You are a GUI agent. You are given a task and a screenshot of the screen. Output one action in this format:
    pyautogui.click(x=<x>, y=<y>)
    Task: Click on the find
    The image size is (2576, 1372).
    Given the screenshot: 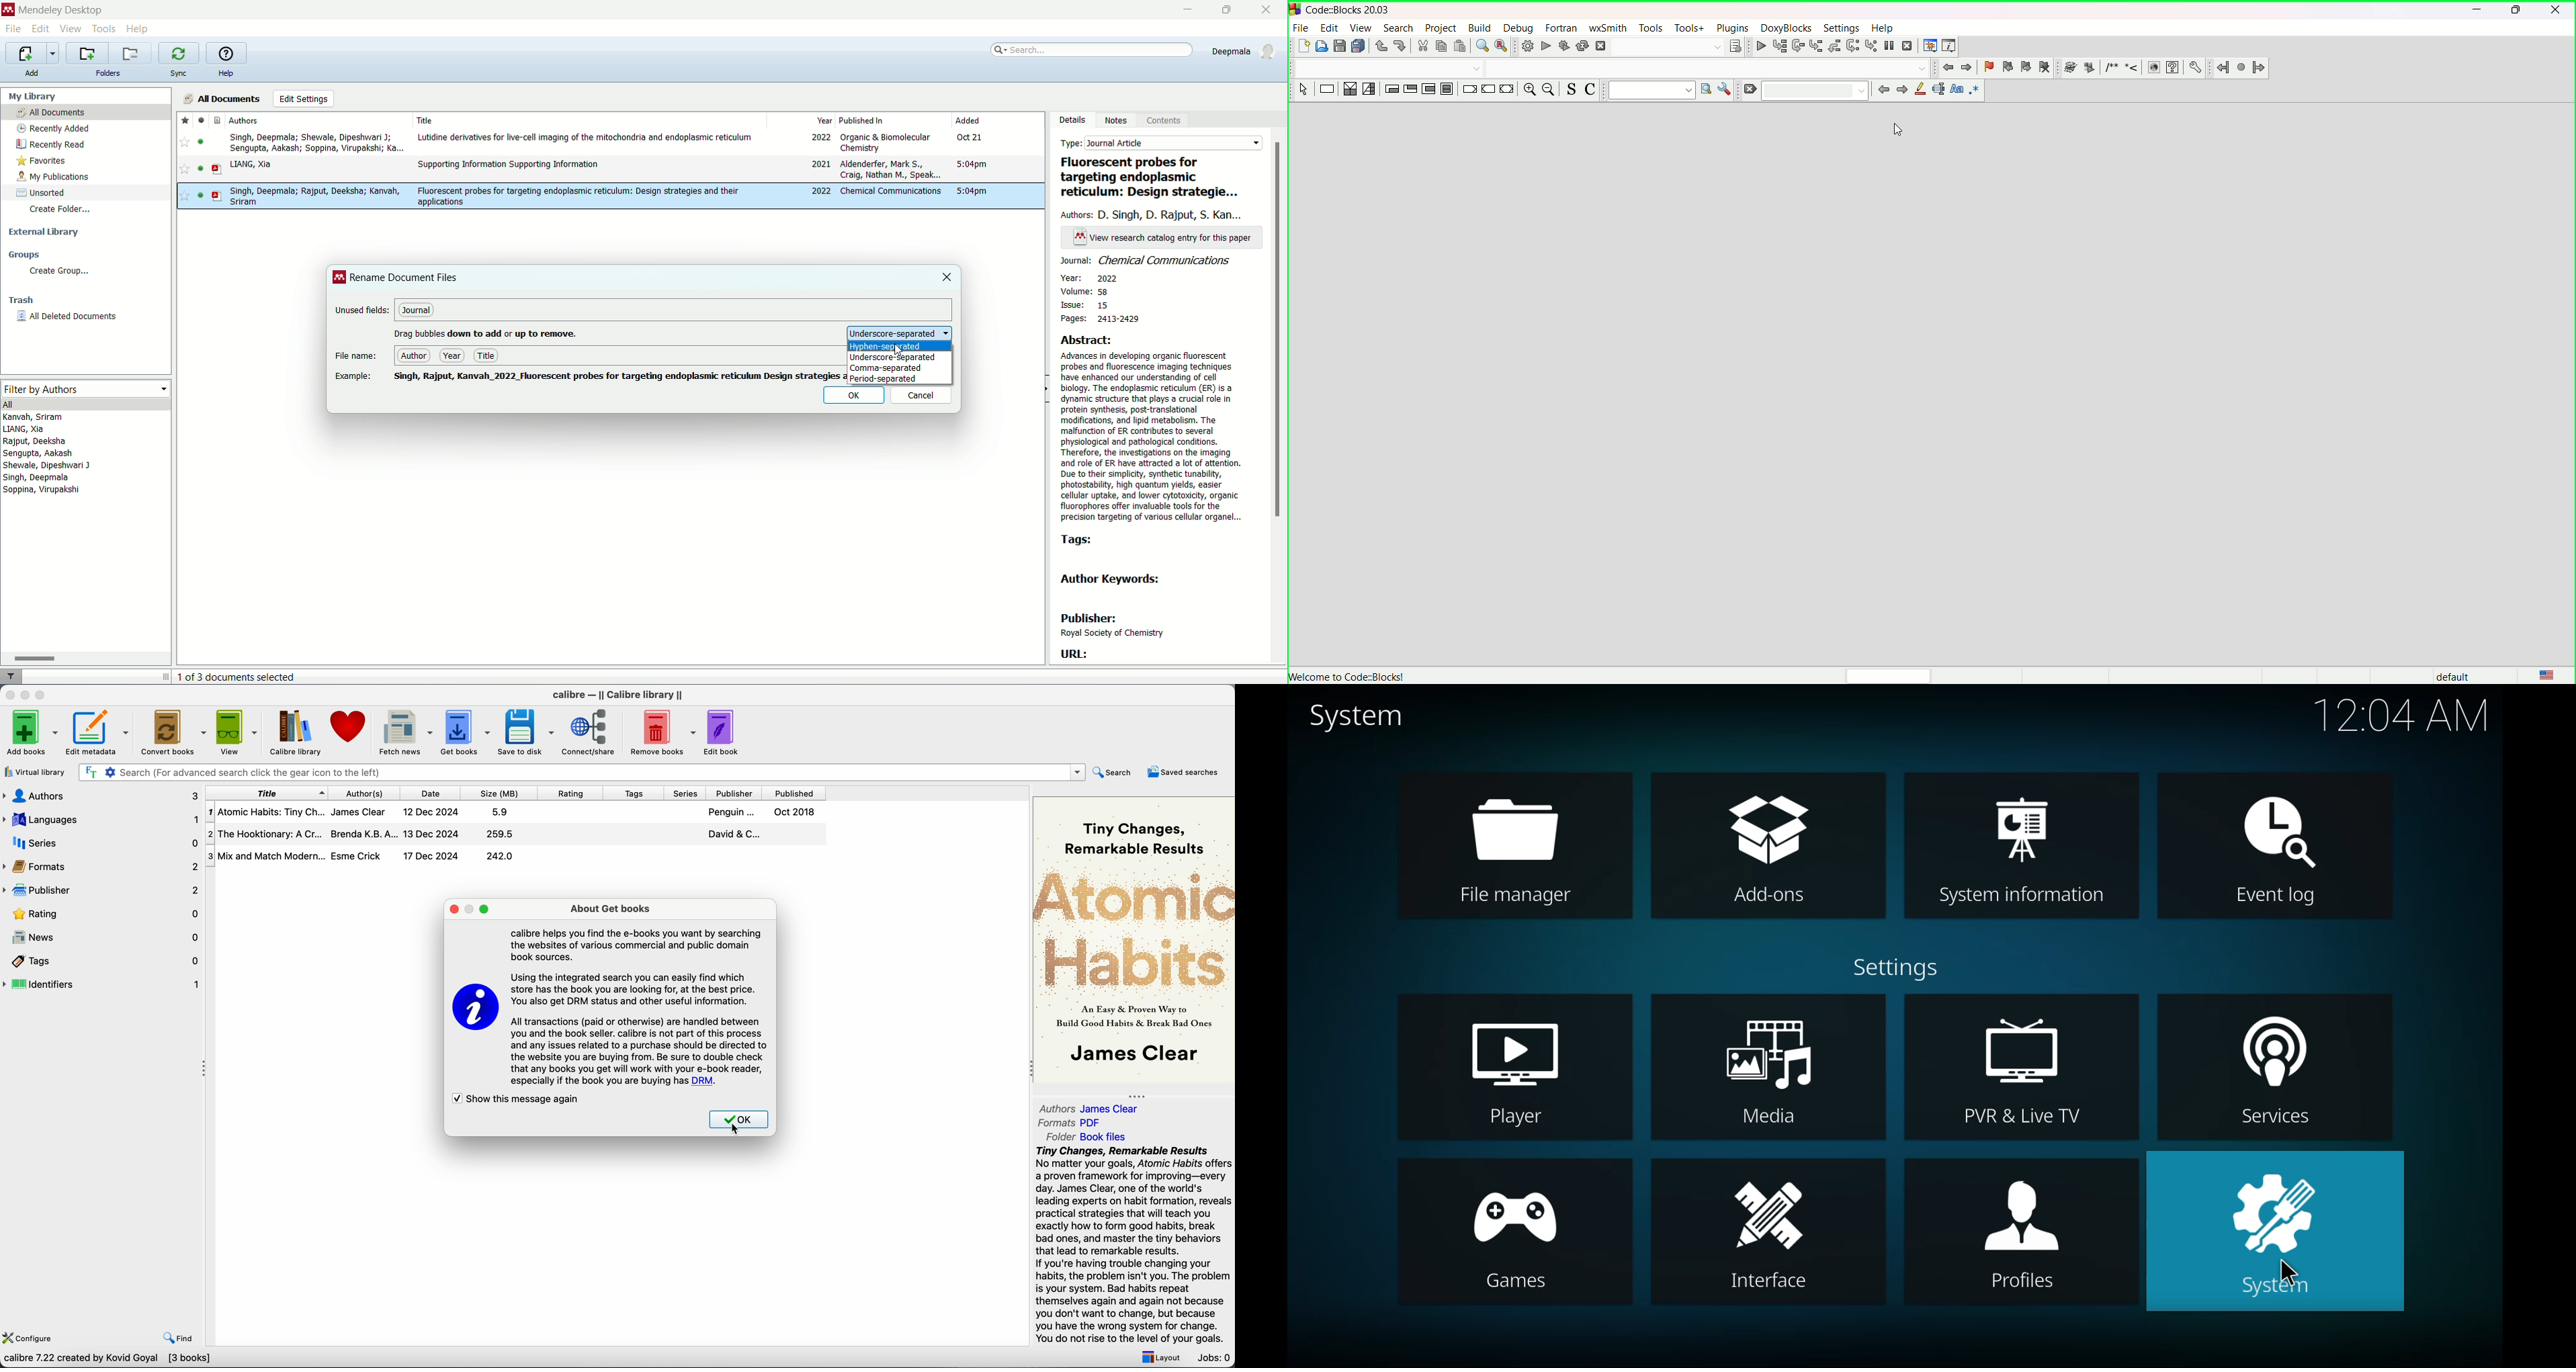 What is the action you would take?
    pyautogui.click(x=178, y=1338)
    